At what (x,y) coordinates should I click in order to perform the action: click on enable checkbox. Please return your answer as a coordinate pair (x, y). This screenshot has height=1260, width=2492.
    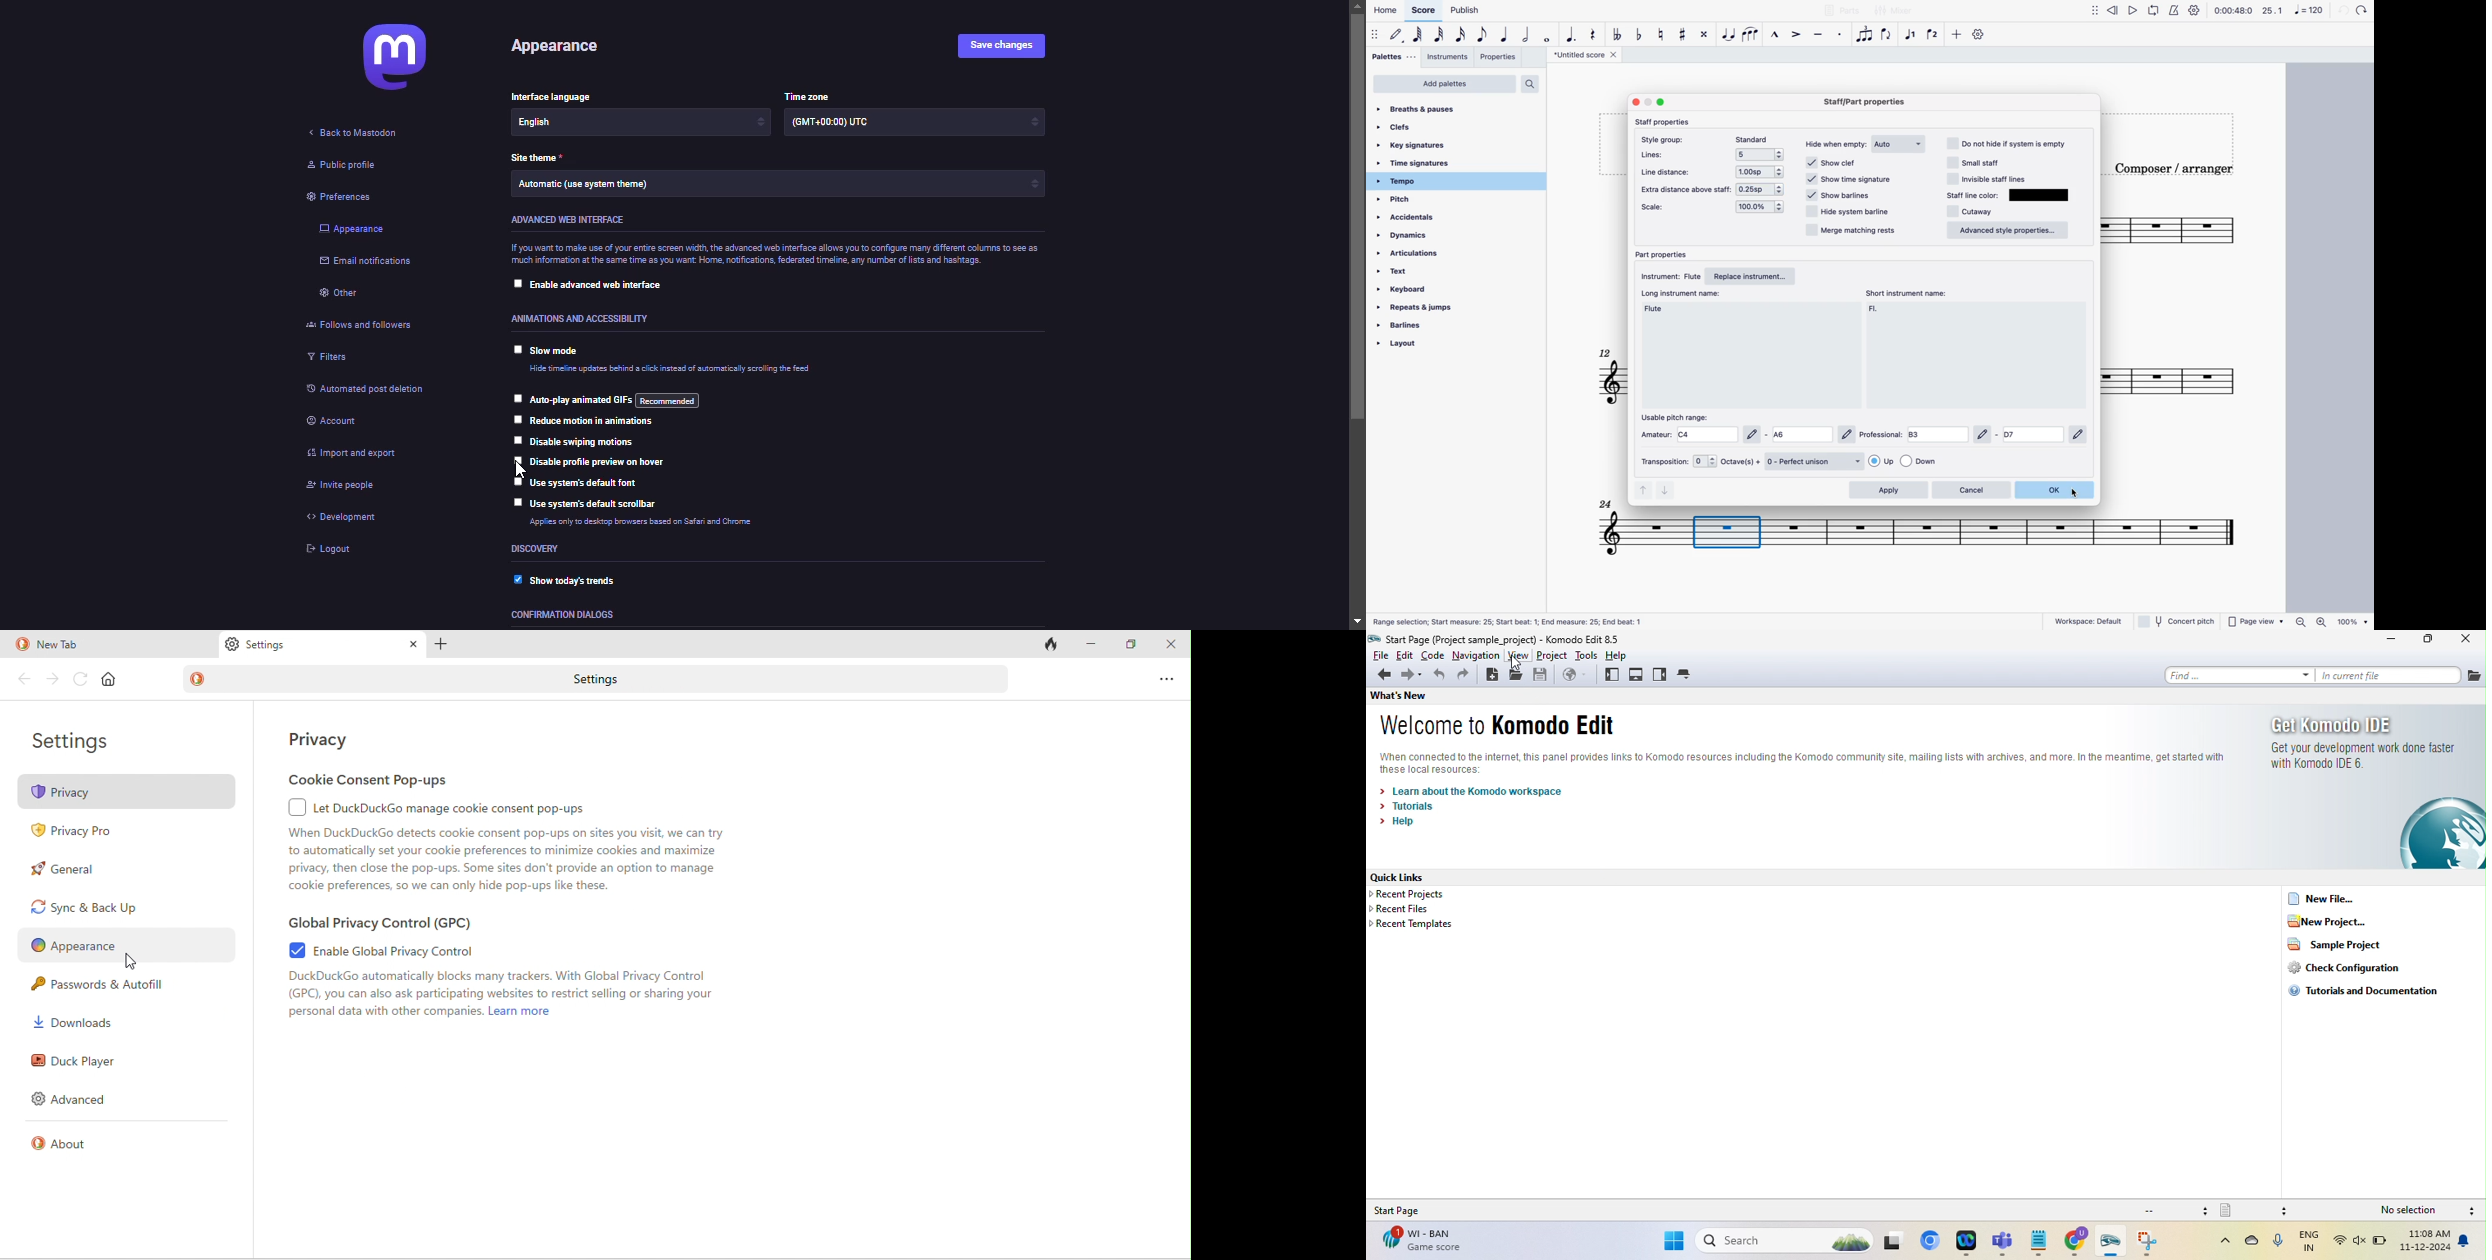
    Looking at the image, I should click on (291, 951).